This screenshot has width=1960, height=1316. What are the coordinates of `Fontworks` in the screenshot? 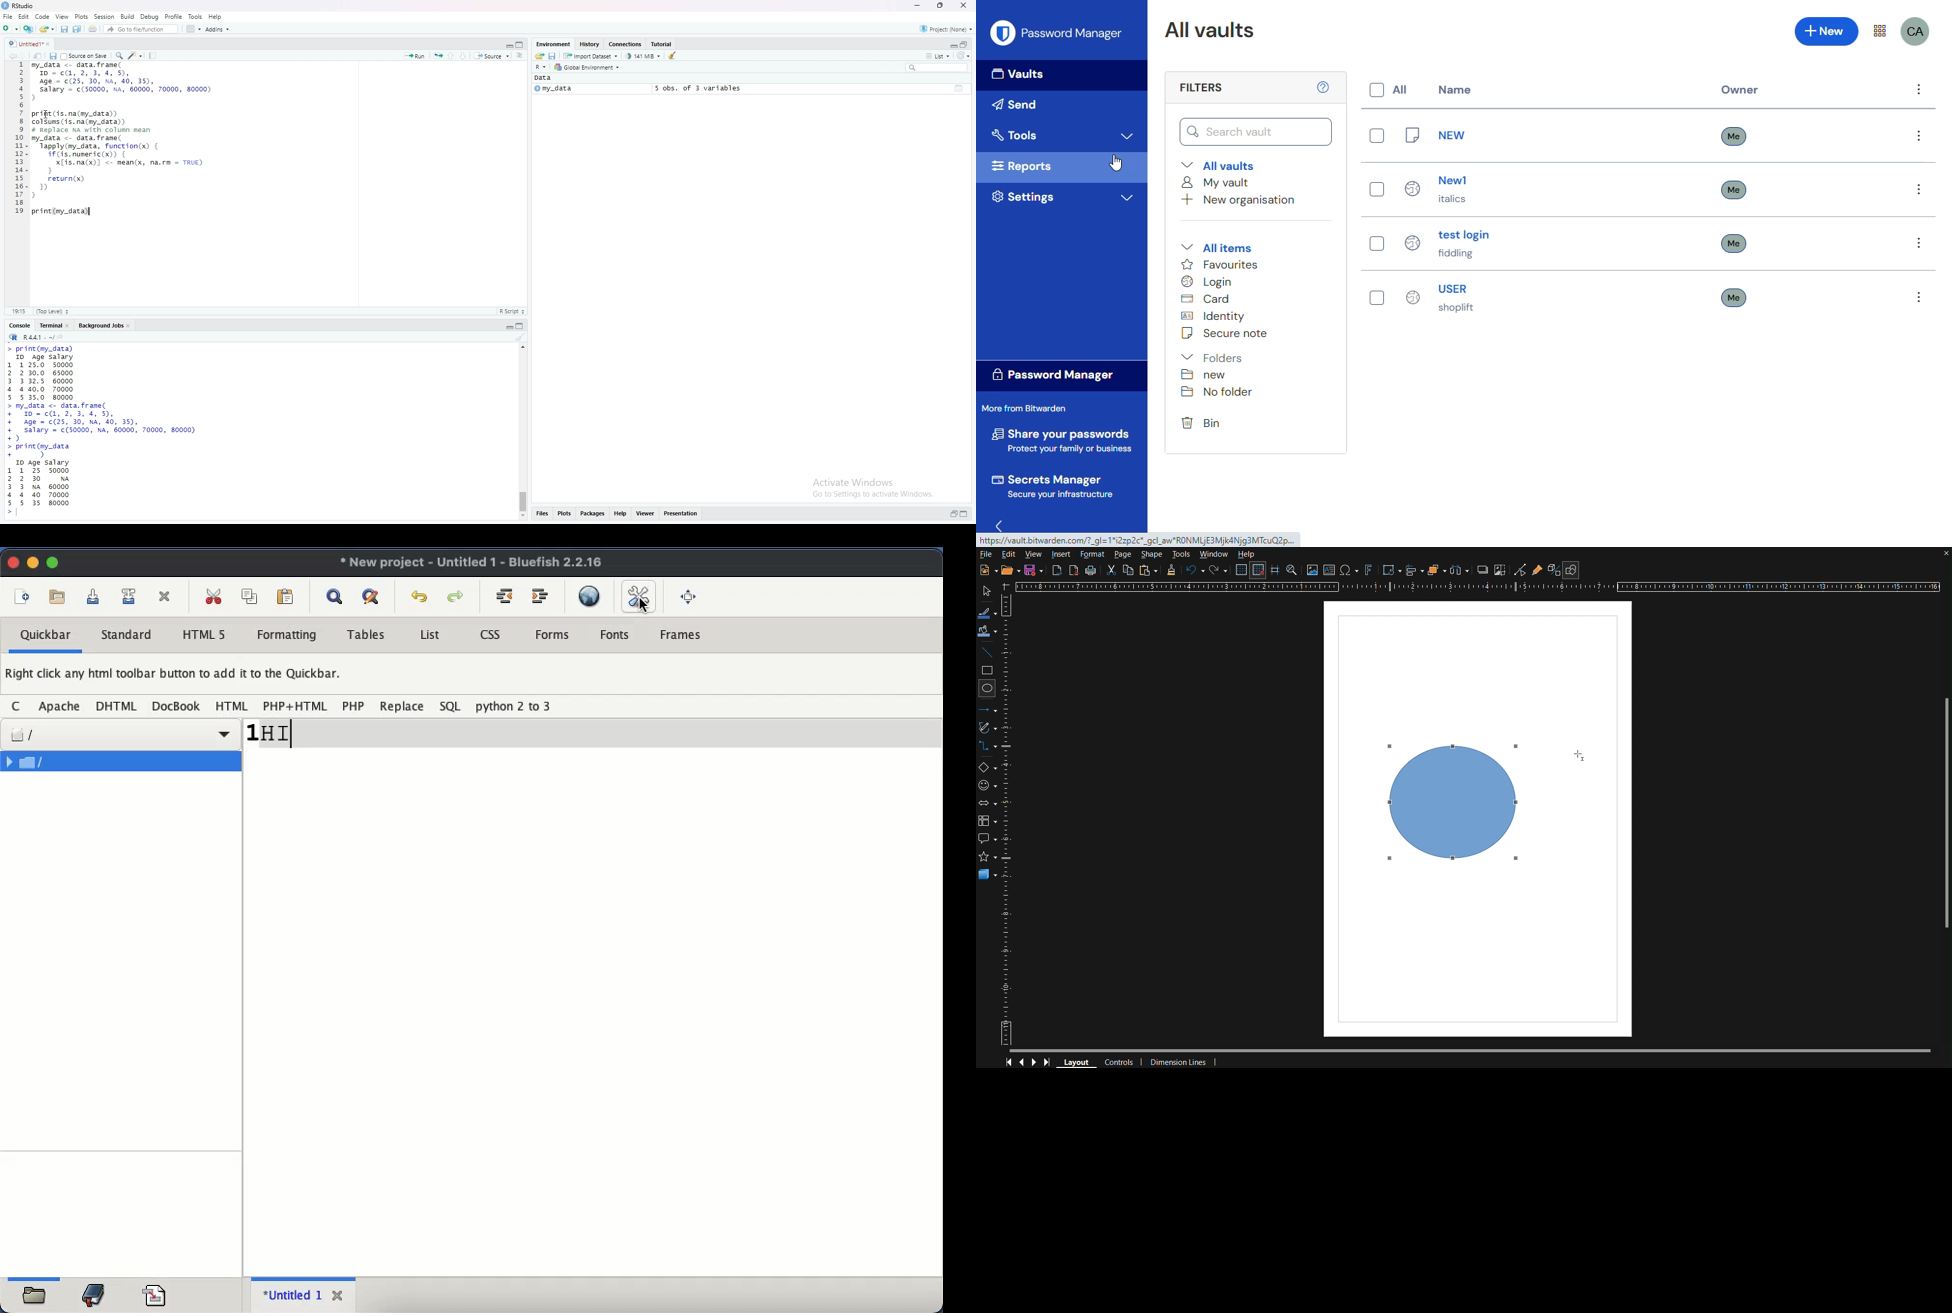 It's located at (1368, 570).